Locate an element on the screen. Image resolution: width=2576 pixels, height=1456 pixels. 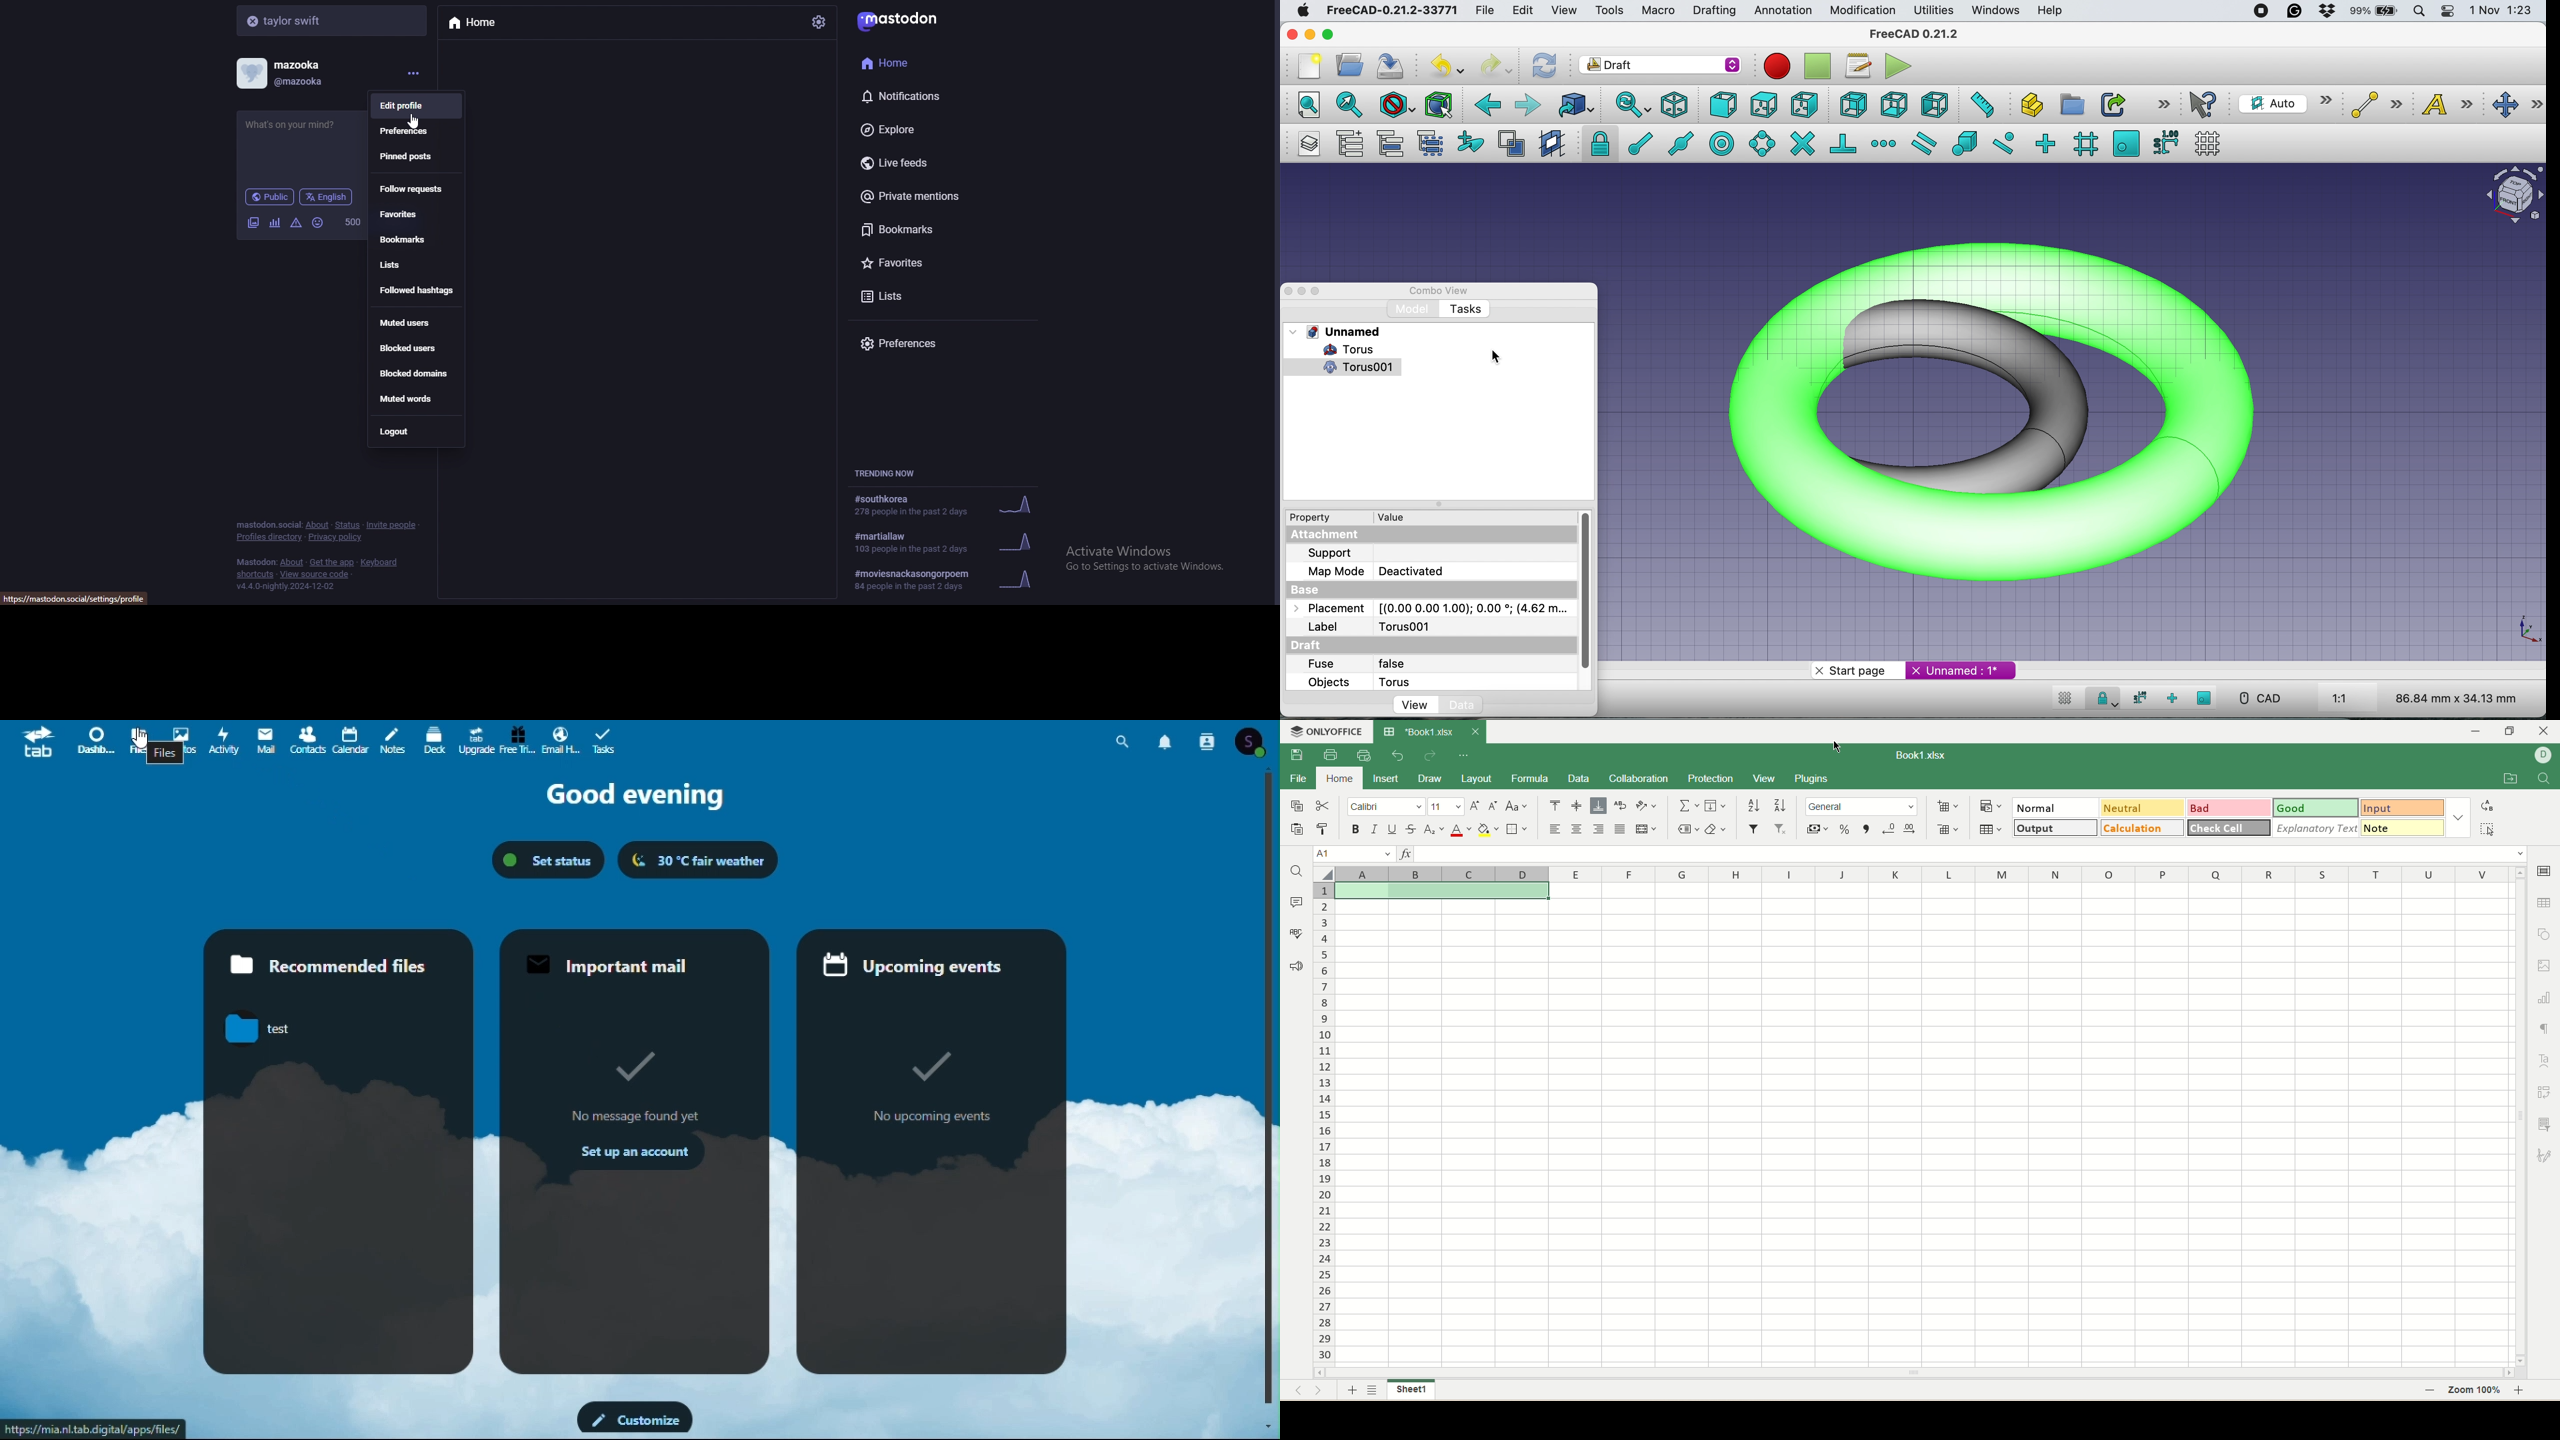
shortcuts is located at coordinates (255, 575).